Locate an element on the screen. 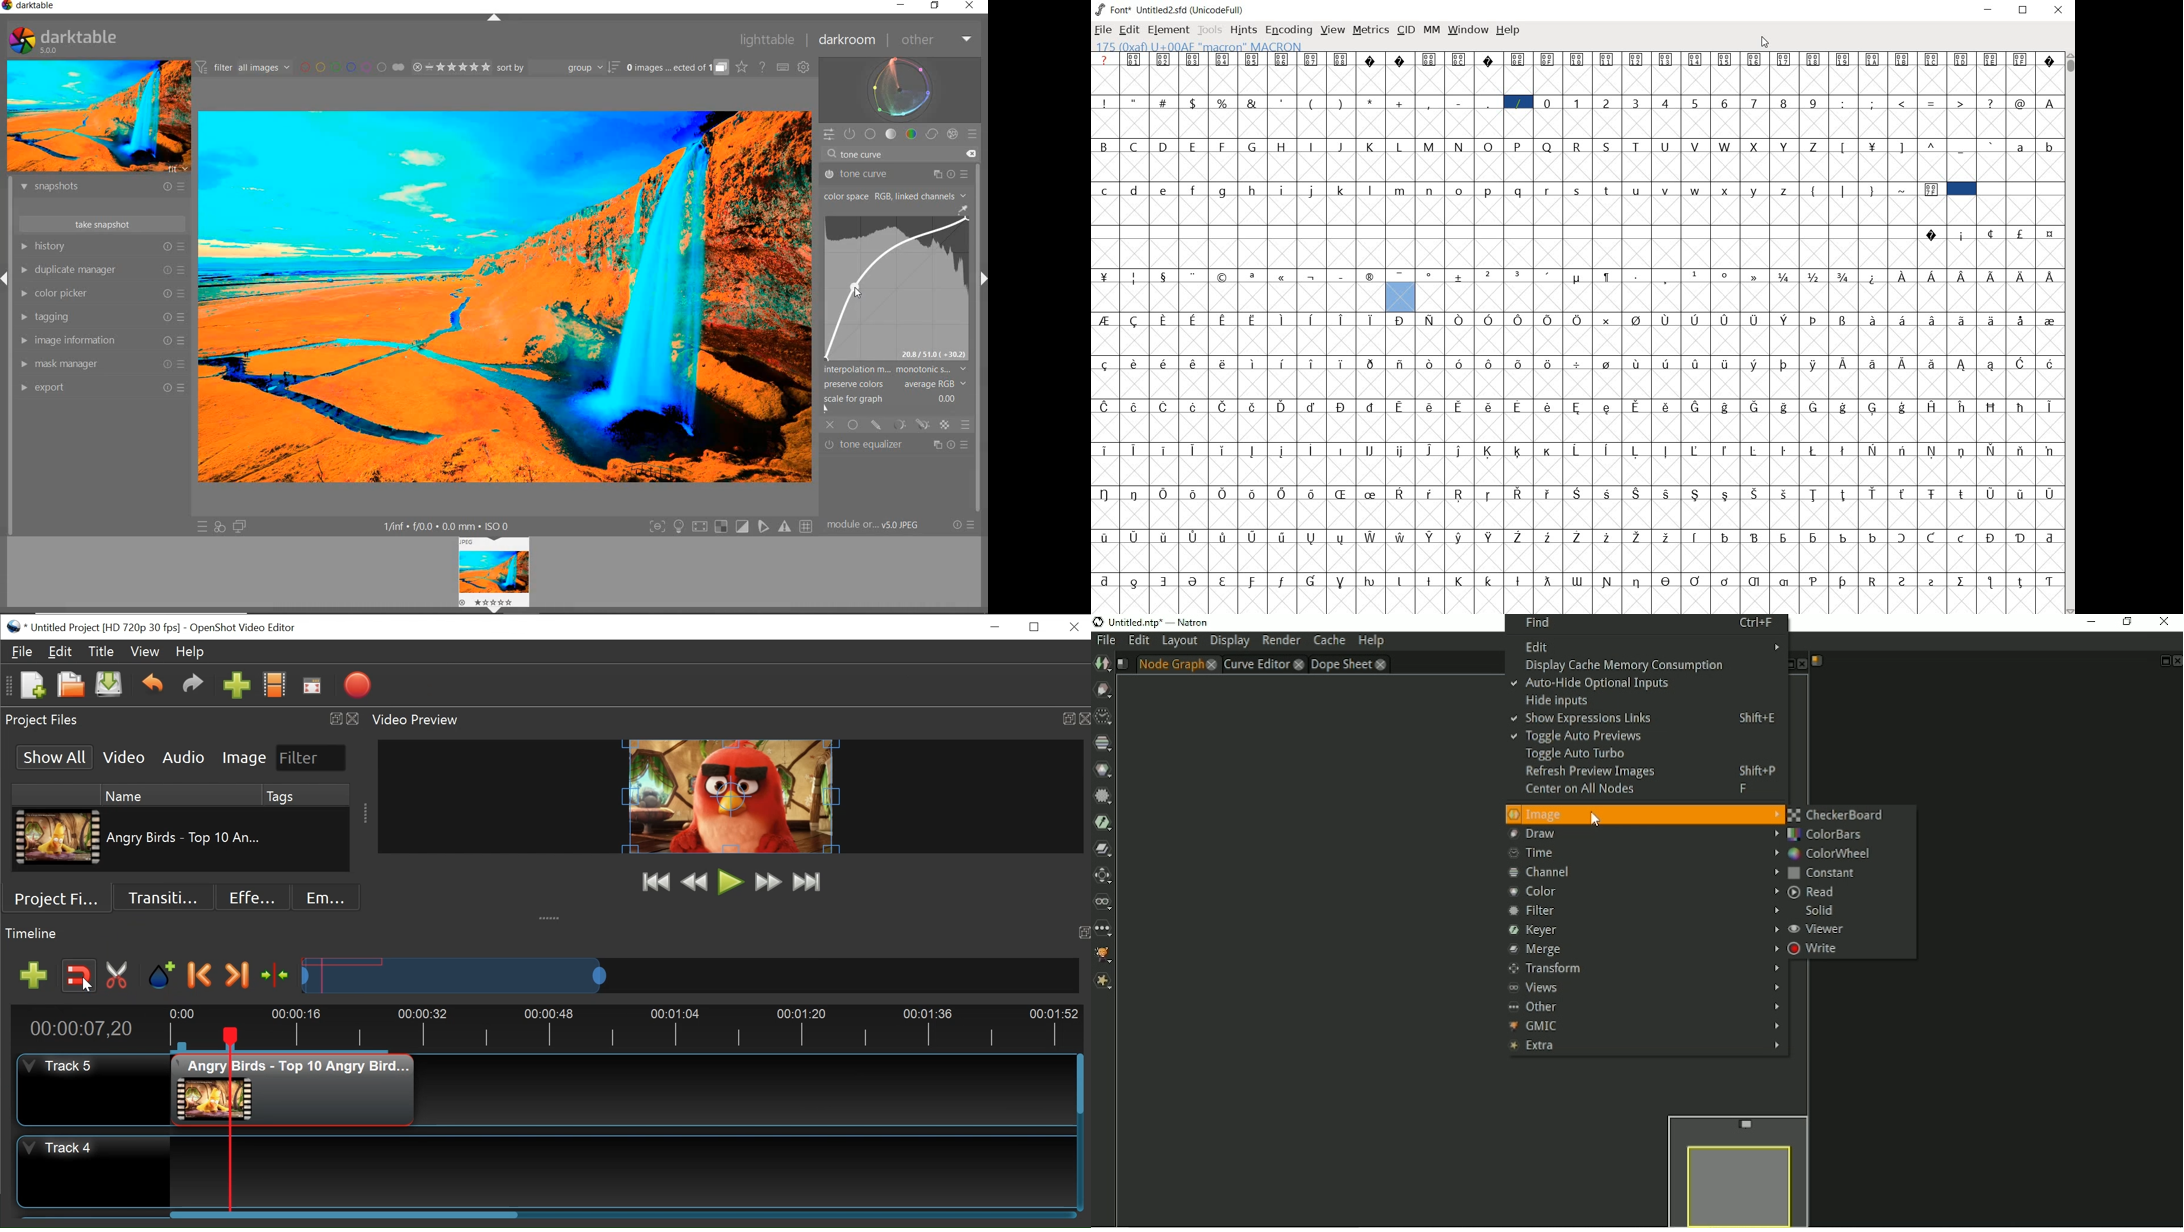 The height and width of the screenshot is (1232, 2184). Symbol is located at coordinates (1105, 450).